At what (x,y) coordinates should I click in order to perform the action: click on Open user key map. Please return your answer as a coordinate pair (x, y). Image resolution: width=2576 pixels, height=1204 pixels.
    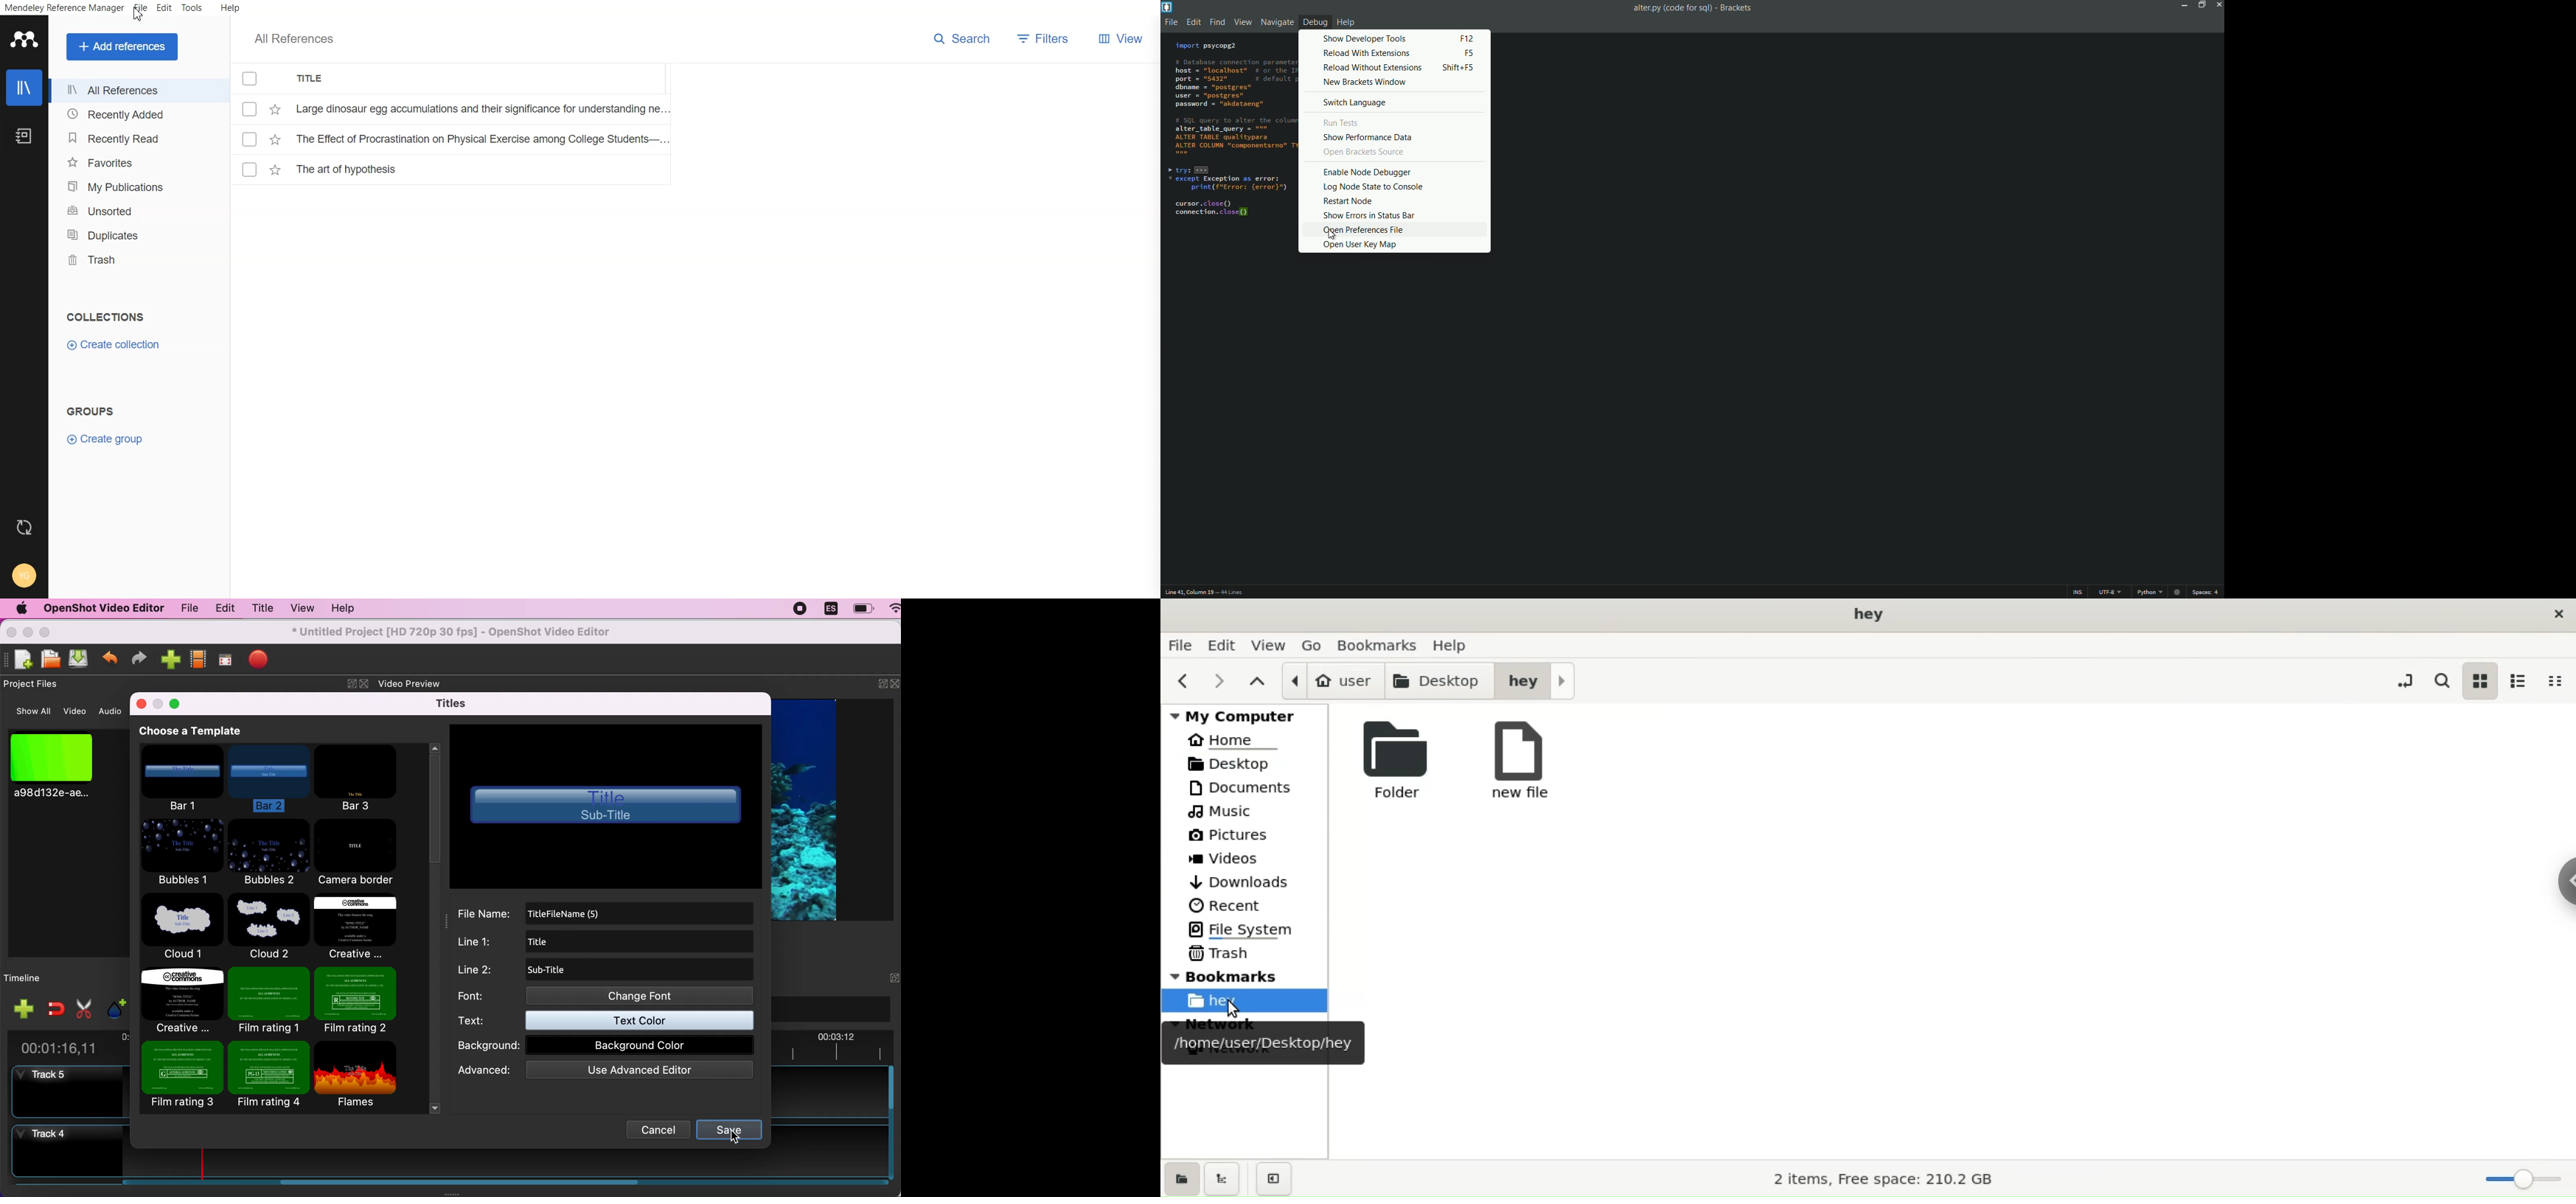
    Looking at the image, I should click on (1397, 244).